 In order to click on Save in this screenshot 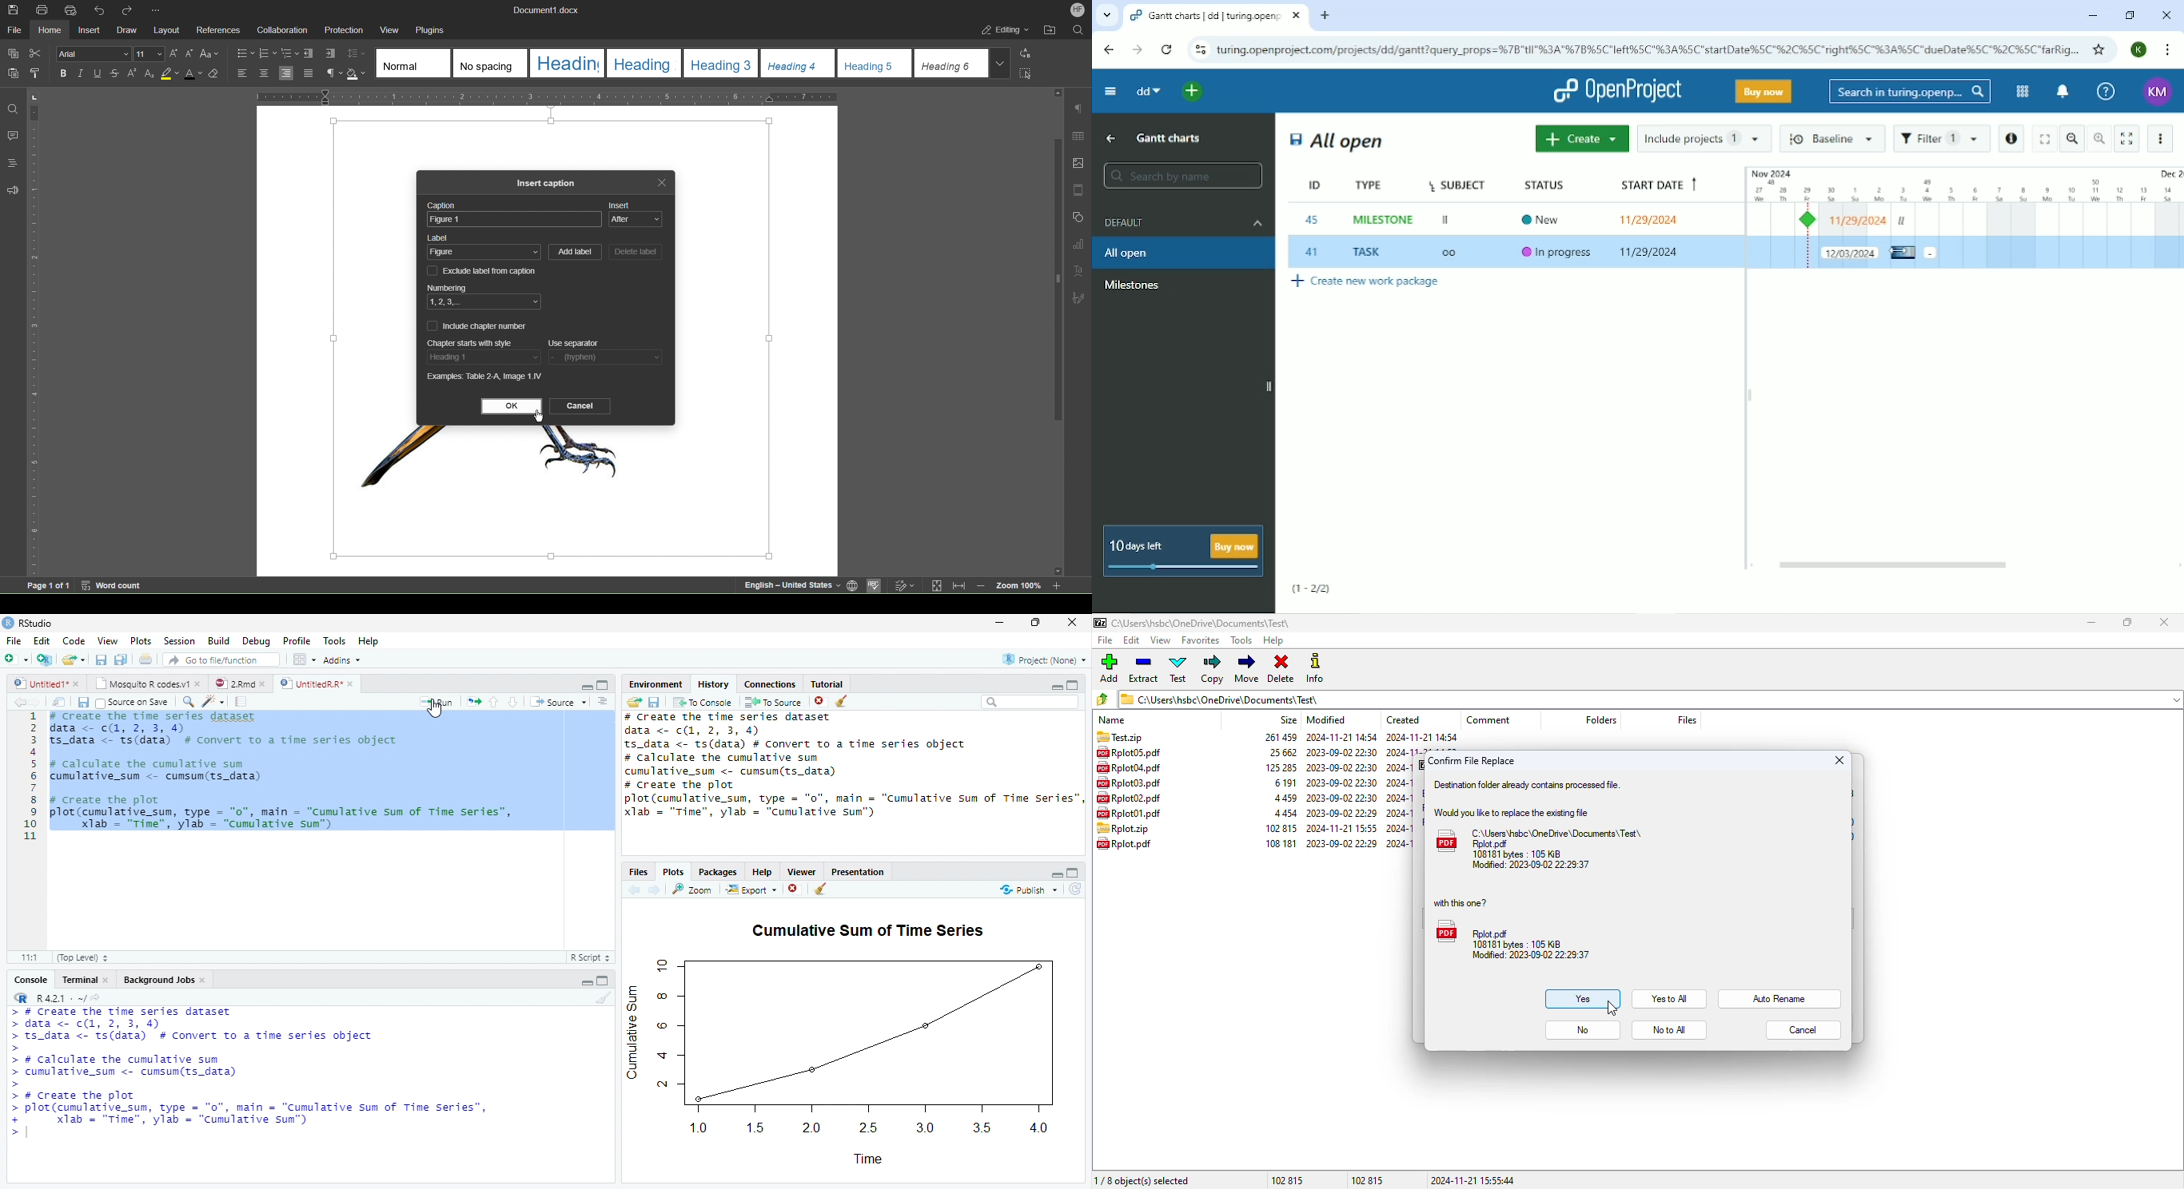, I will do `click(13, 9)`.